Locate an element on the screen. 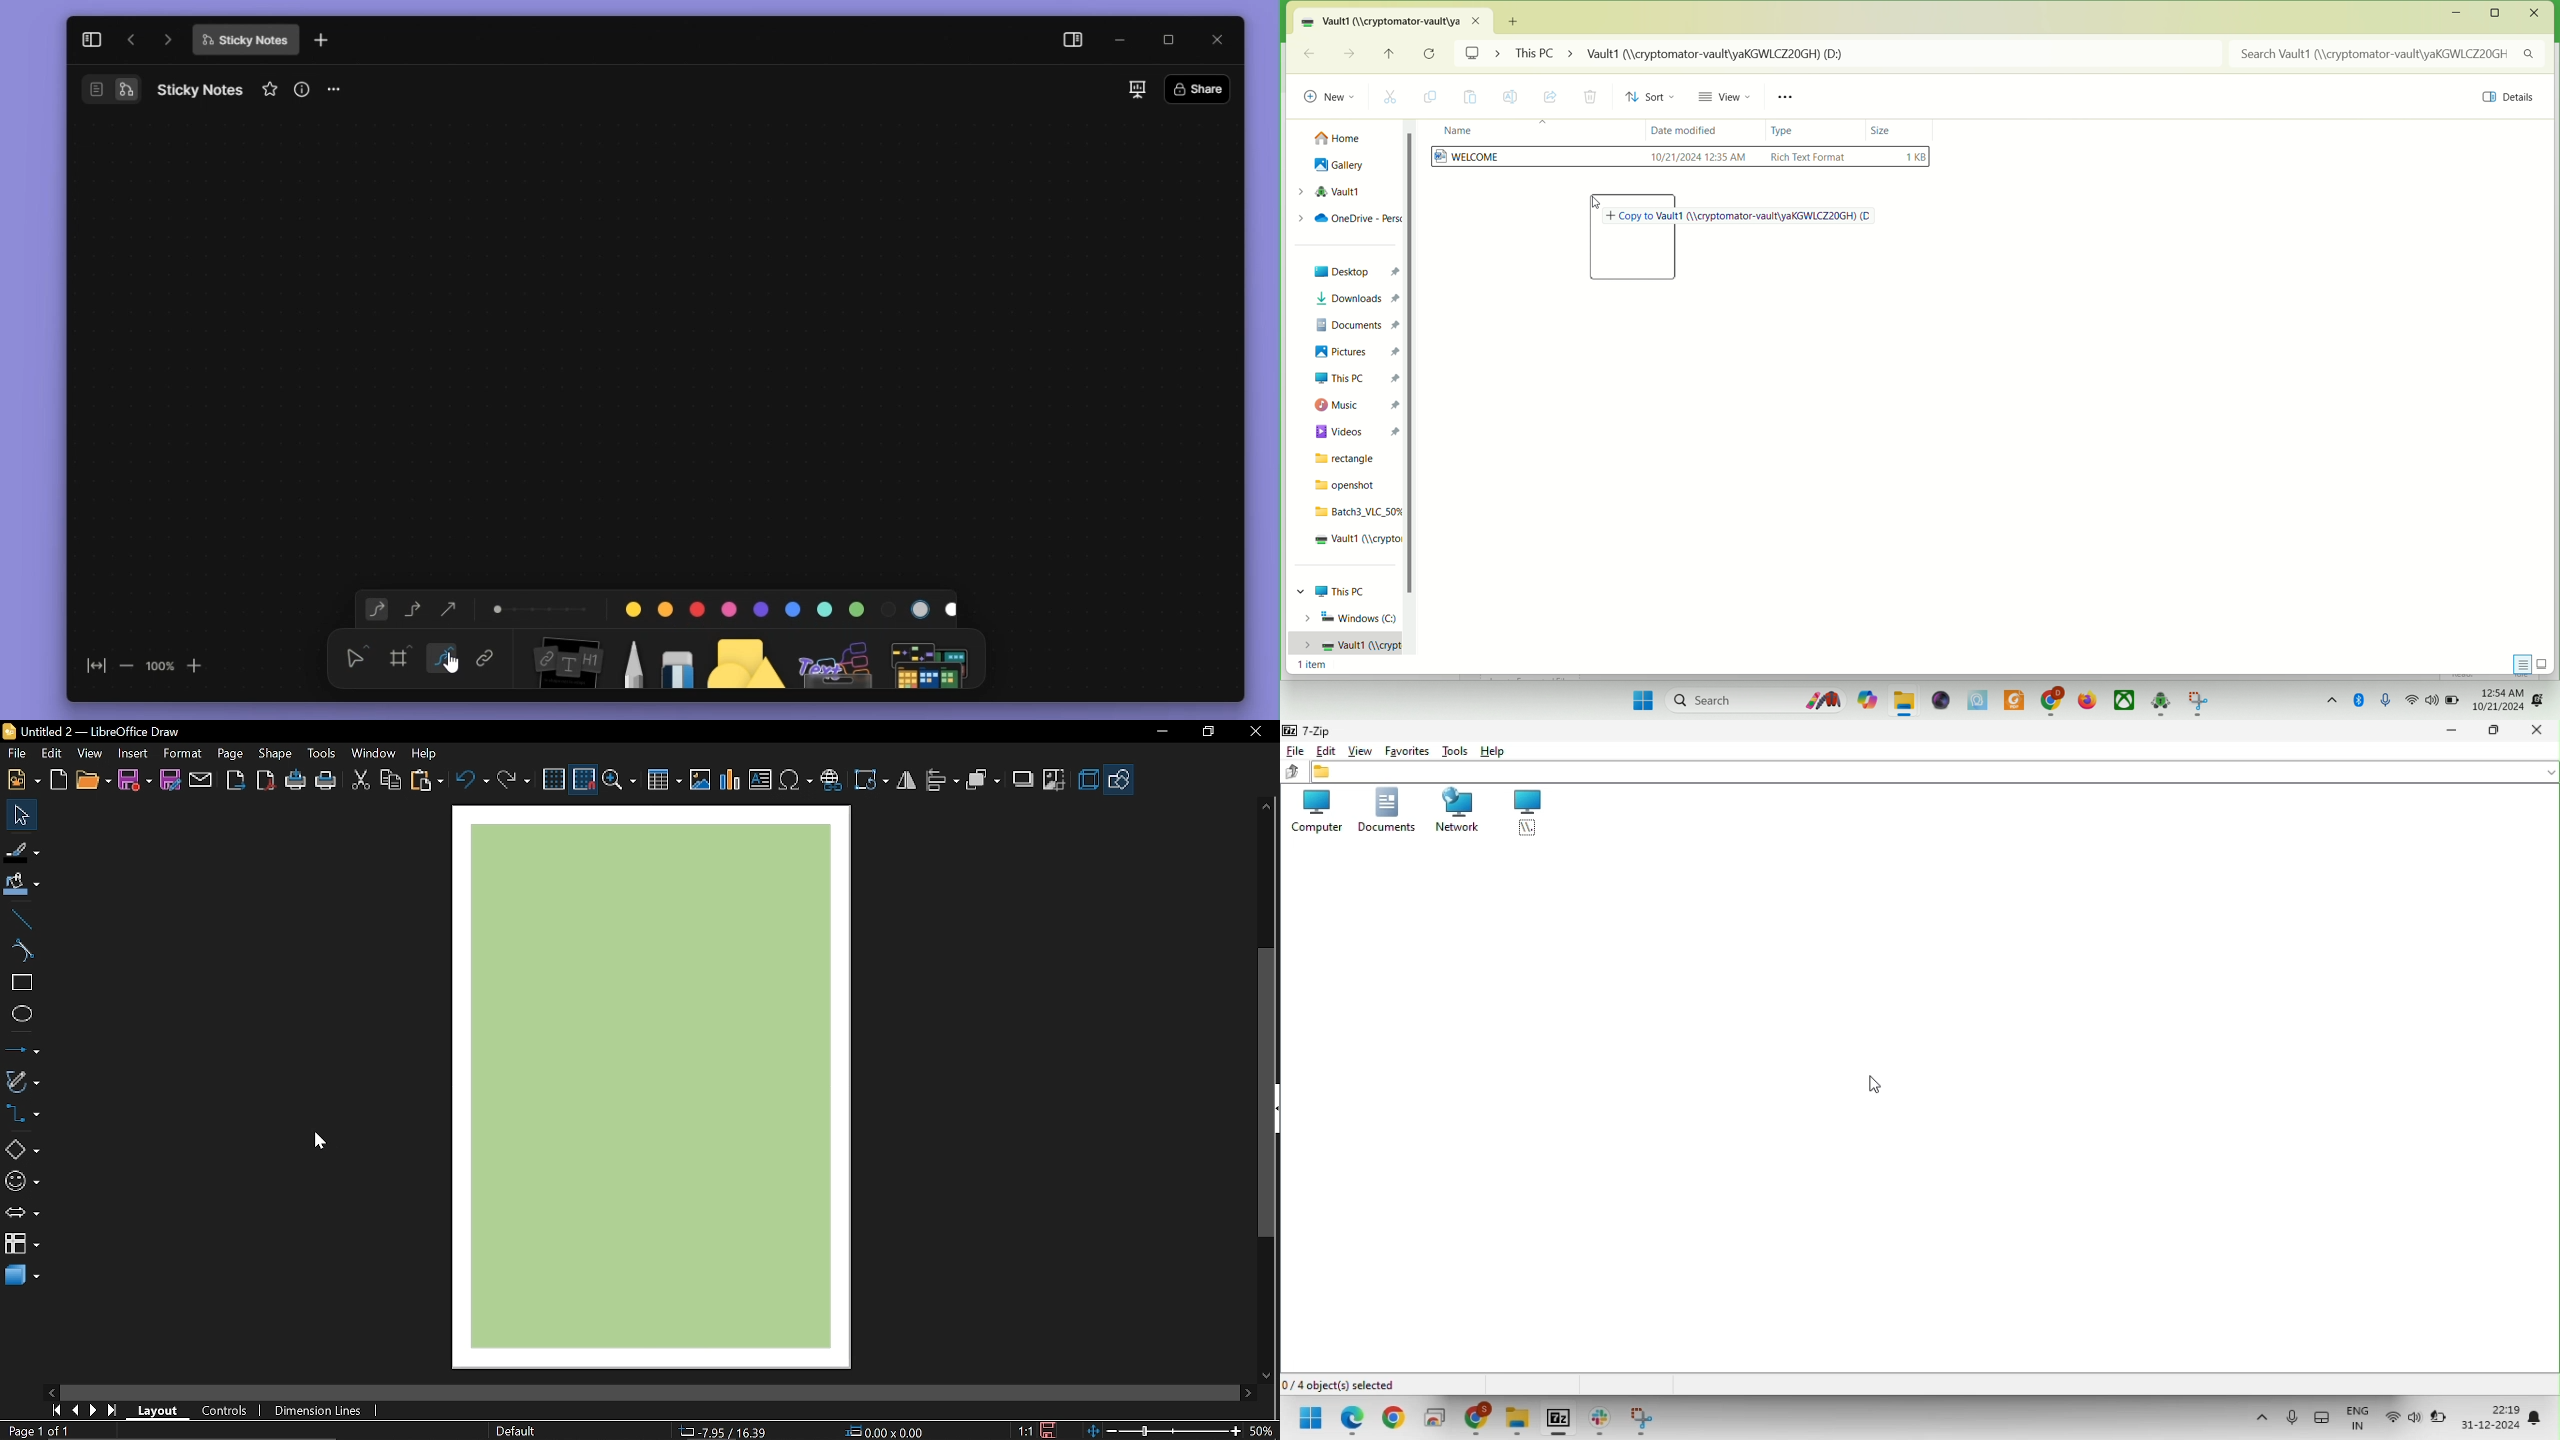 The height and width of the screenshot is (1456, 2576). Current page is located at coordinates (38, 1431).